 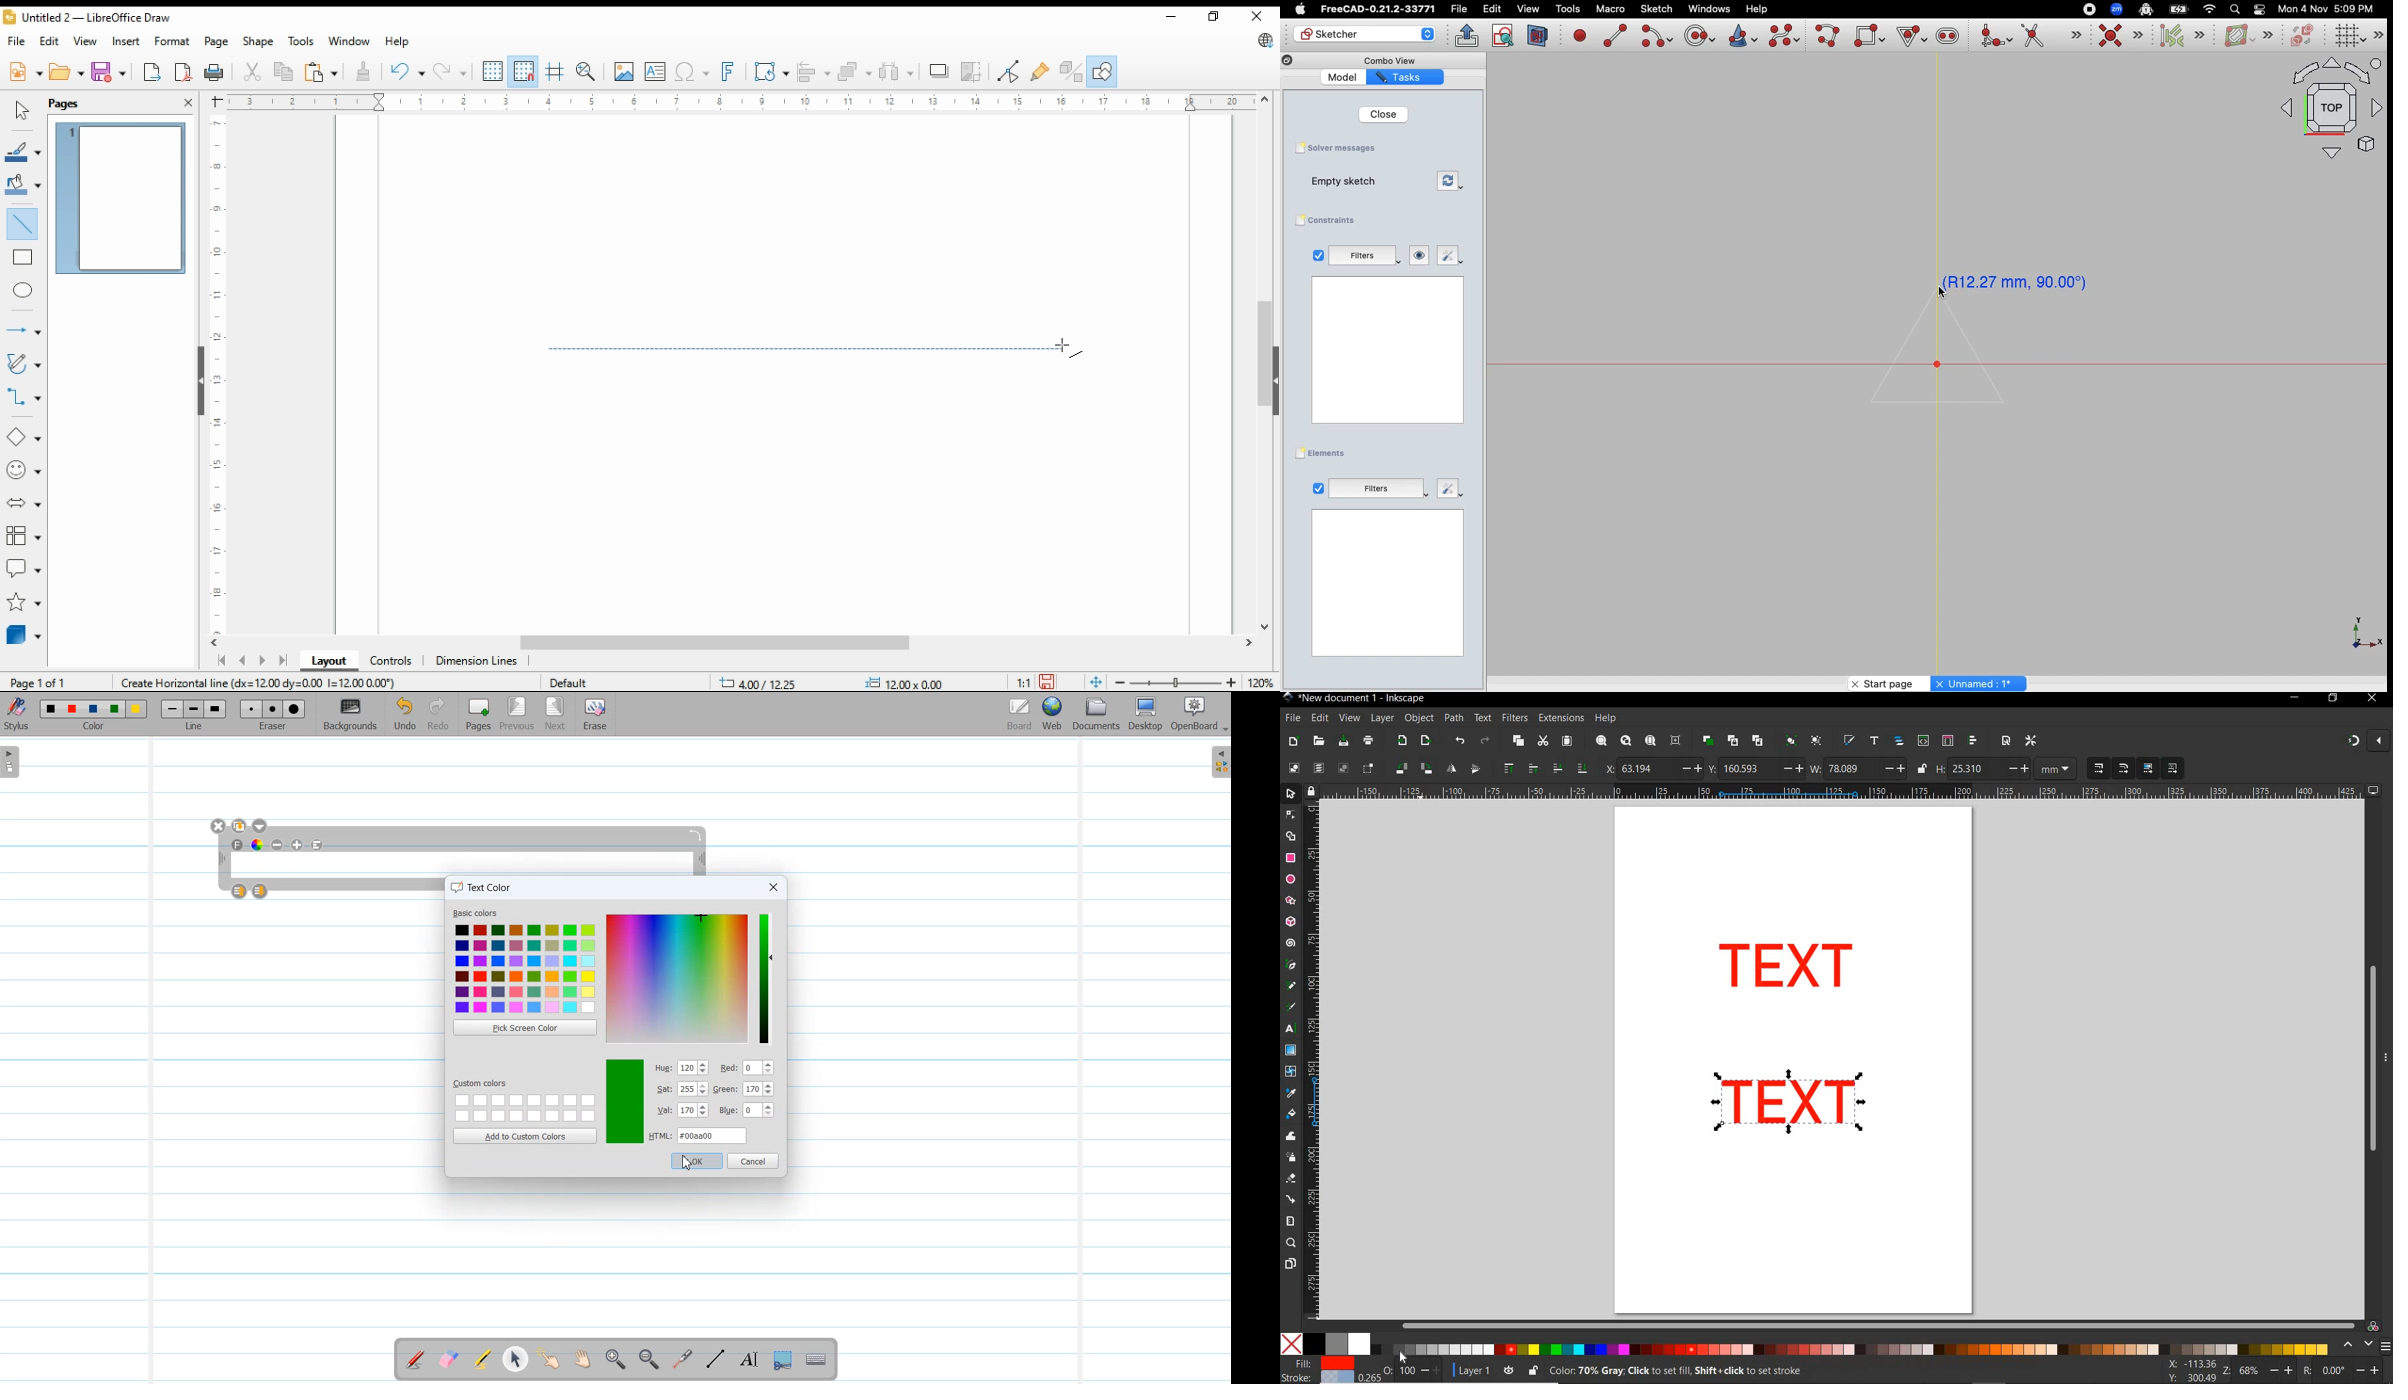 I want to click on Robot, so click(x=2146, y=11).